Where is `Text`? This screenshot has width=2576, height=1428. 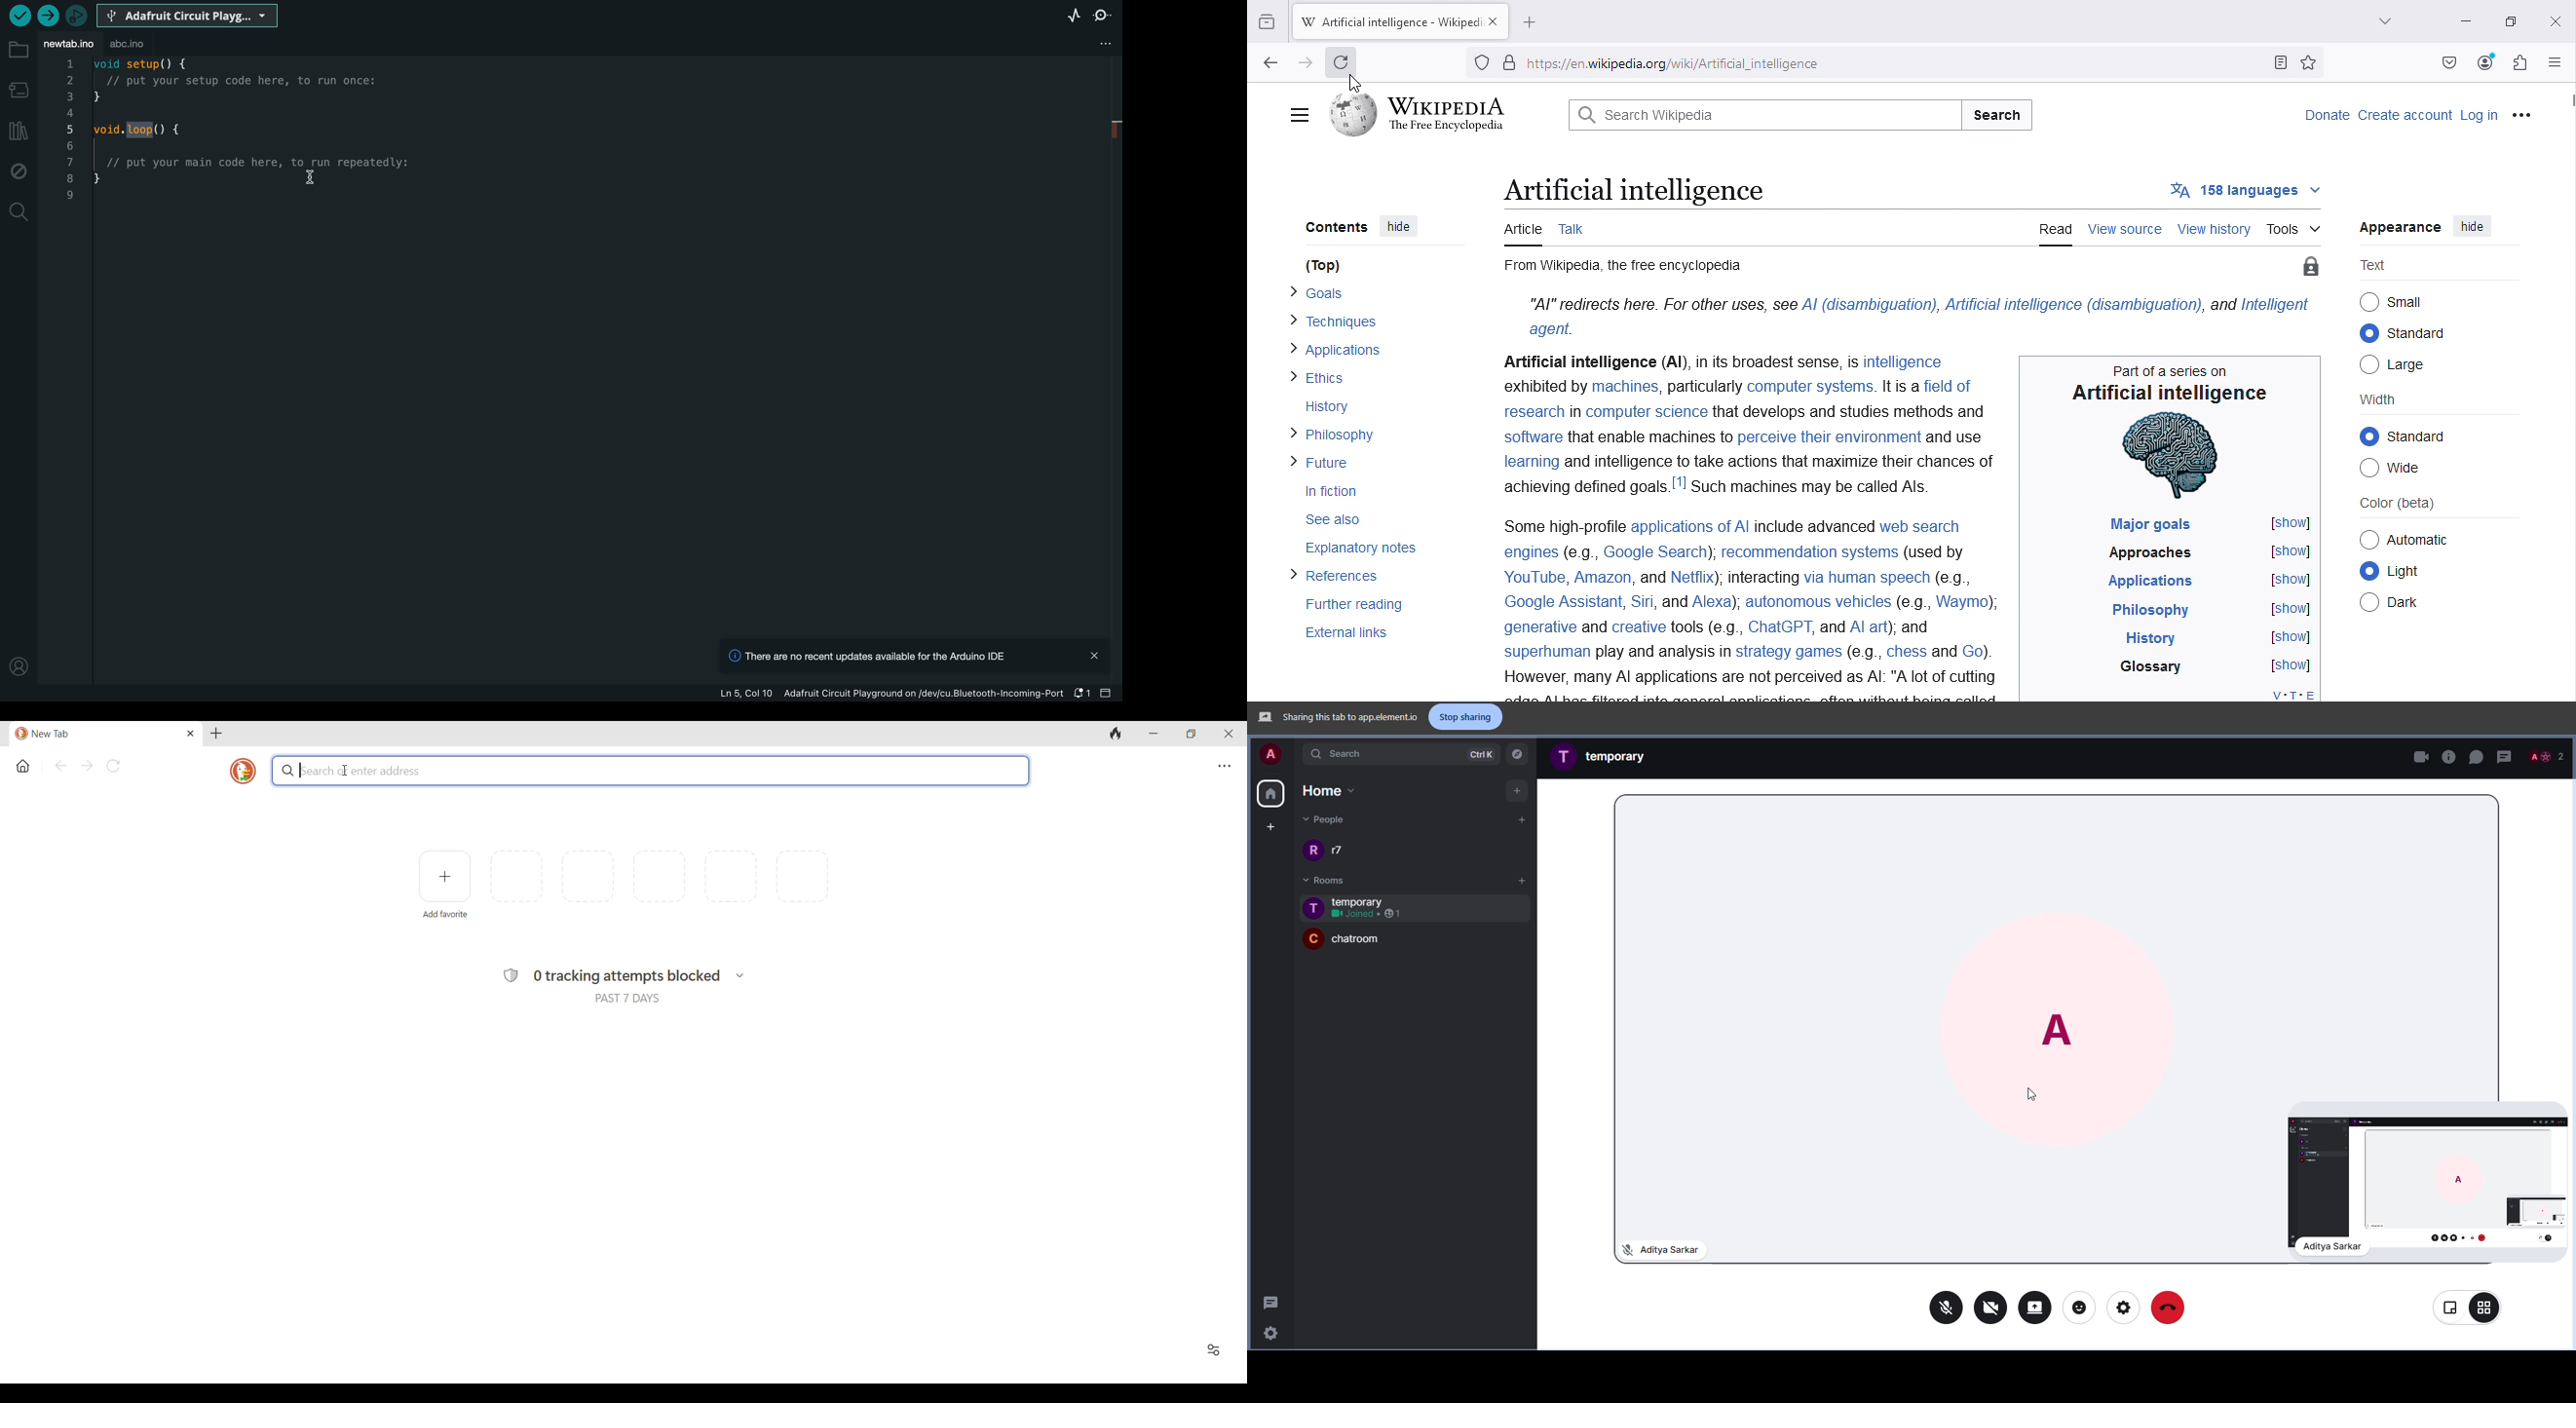
Text is located at coordinates (2376, 267).